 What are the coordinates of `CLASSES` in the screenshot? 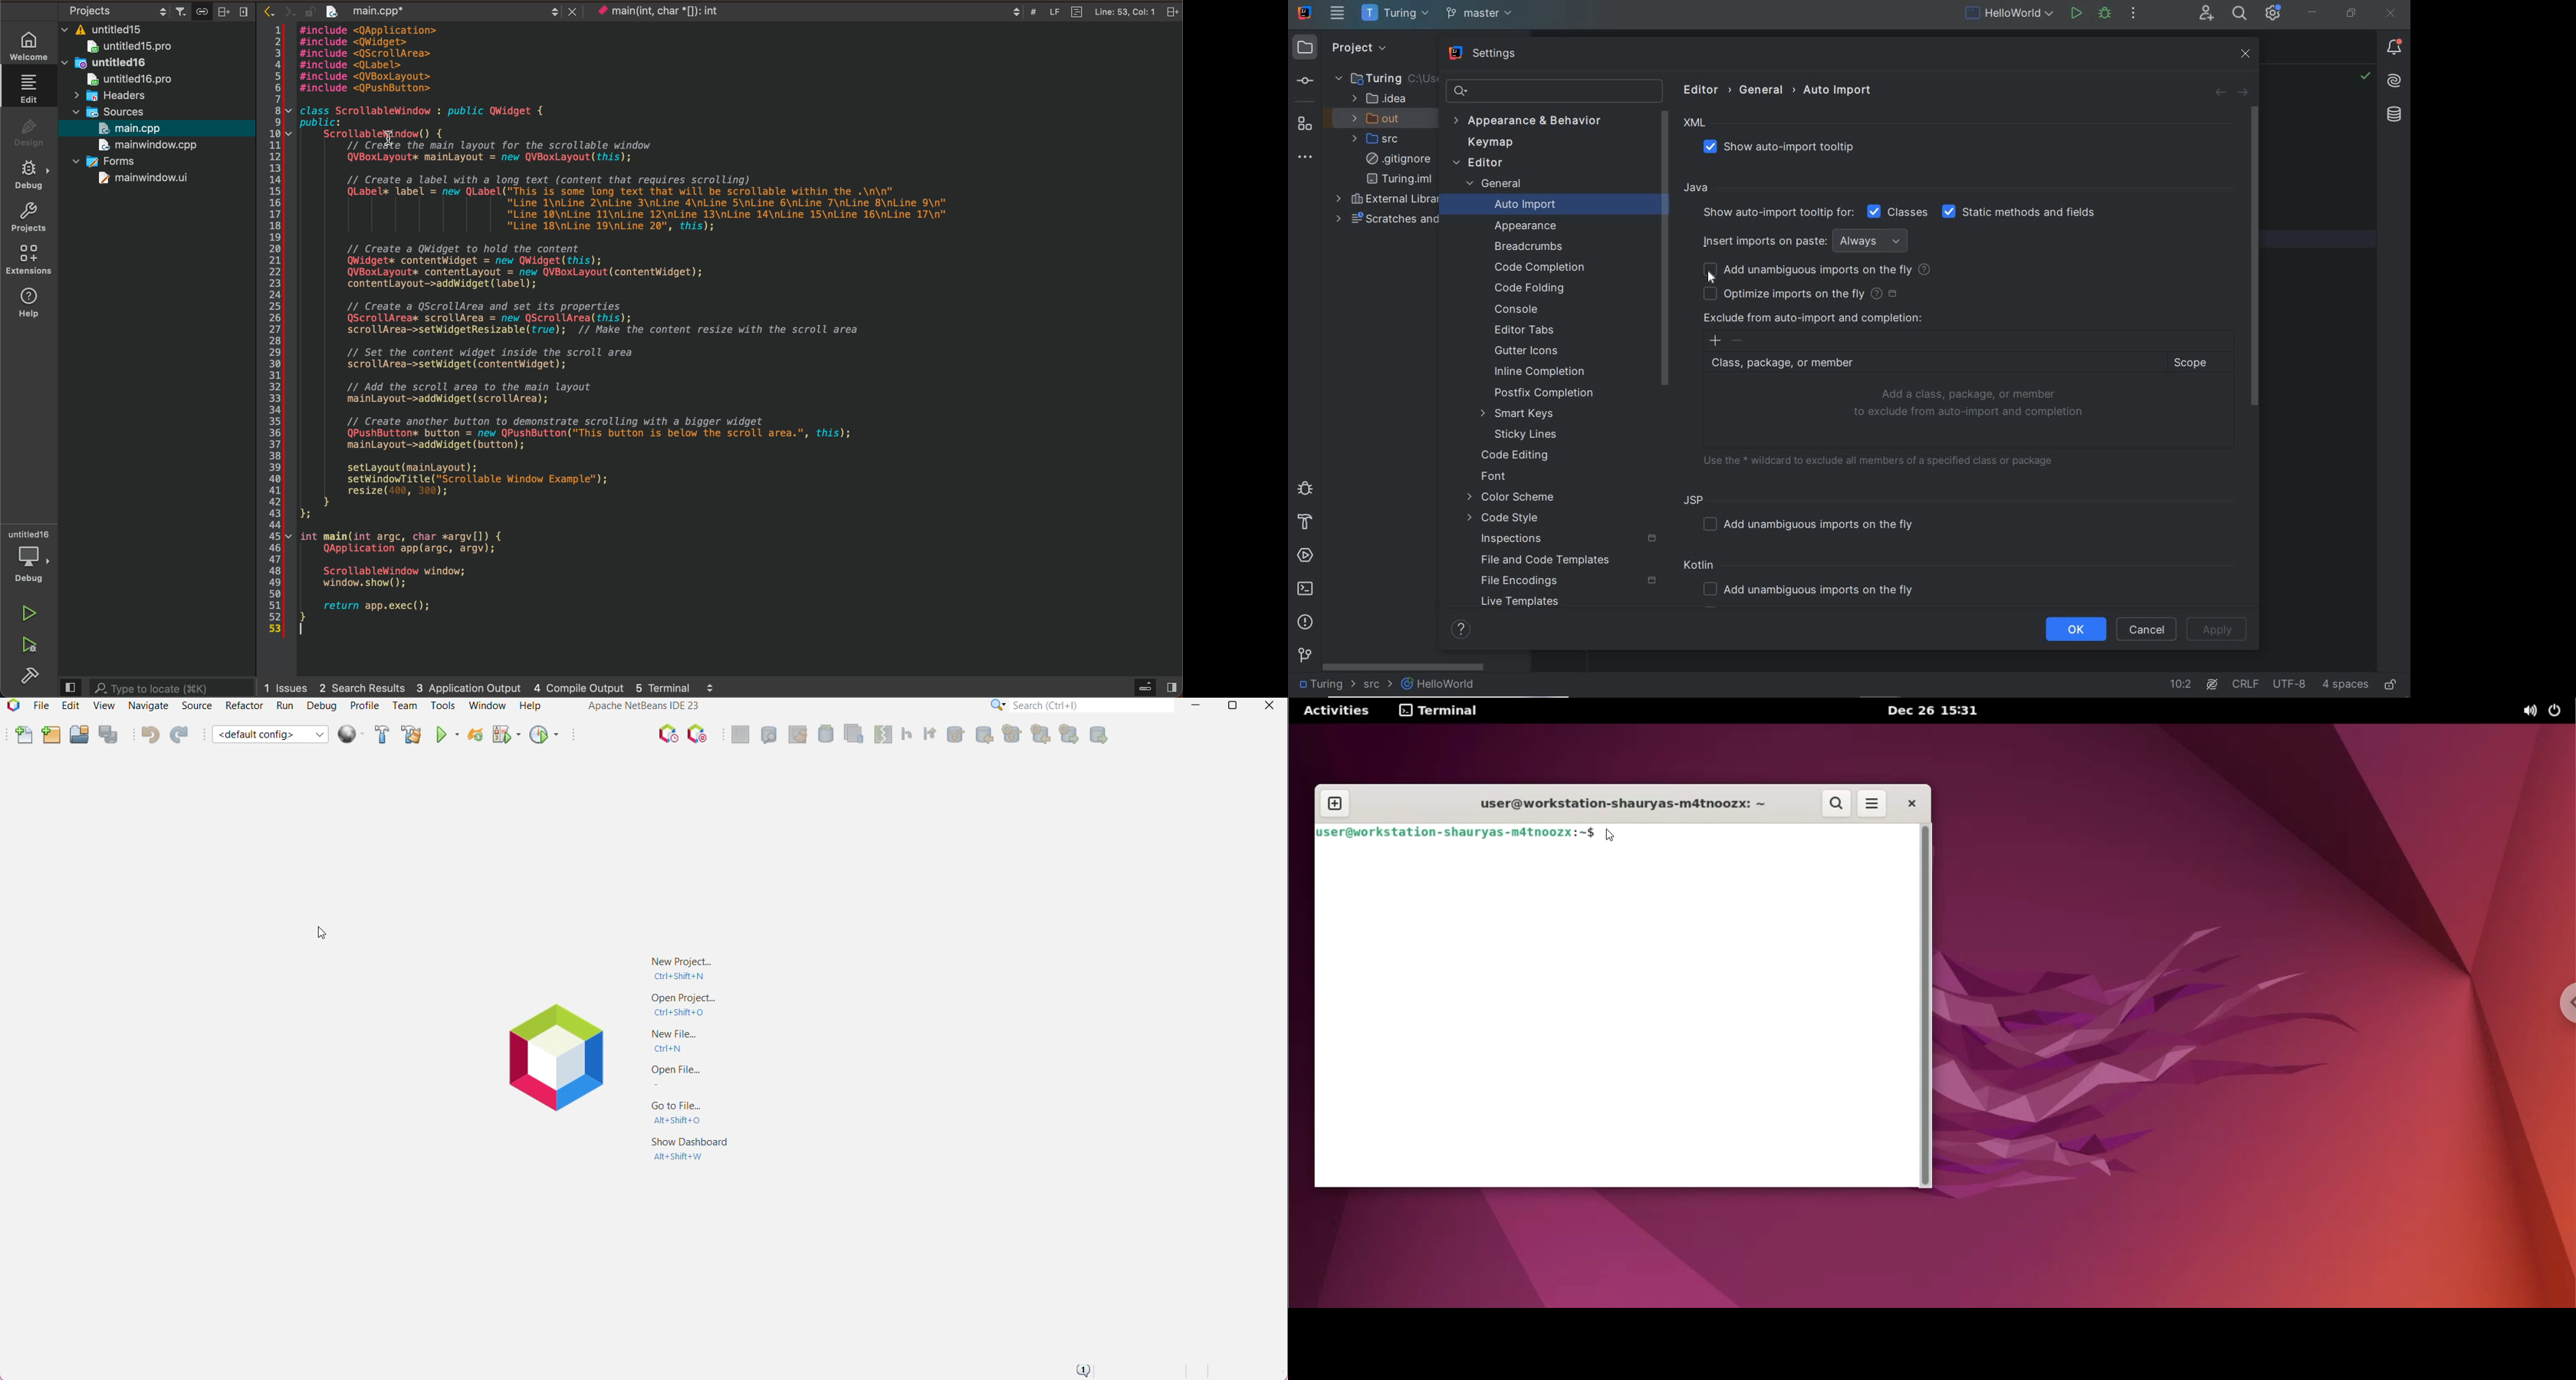 It's located at (1898, 211).